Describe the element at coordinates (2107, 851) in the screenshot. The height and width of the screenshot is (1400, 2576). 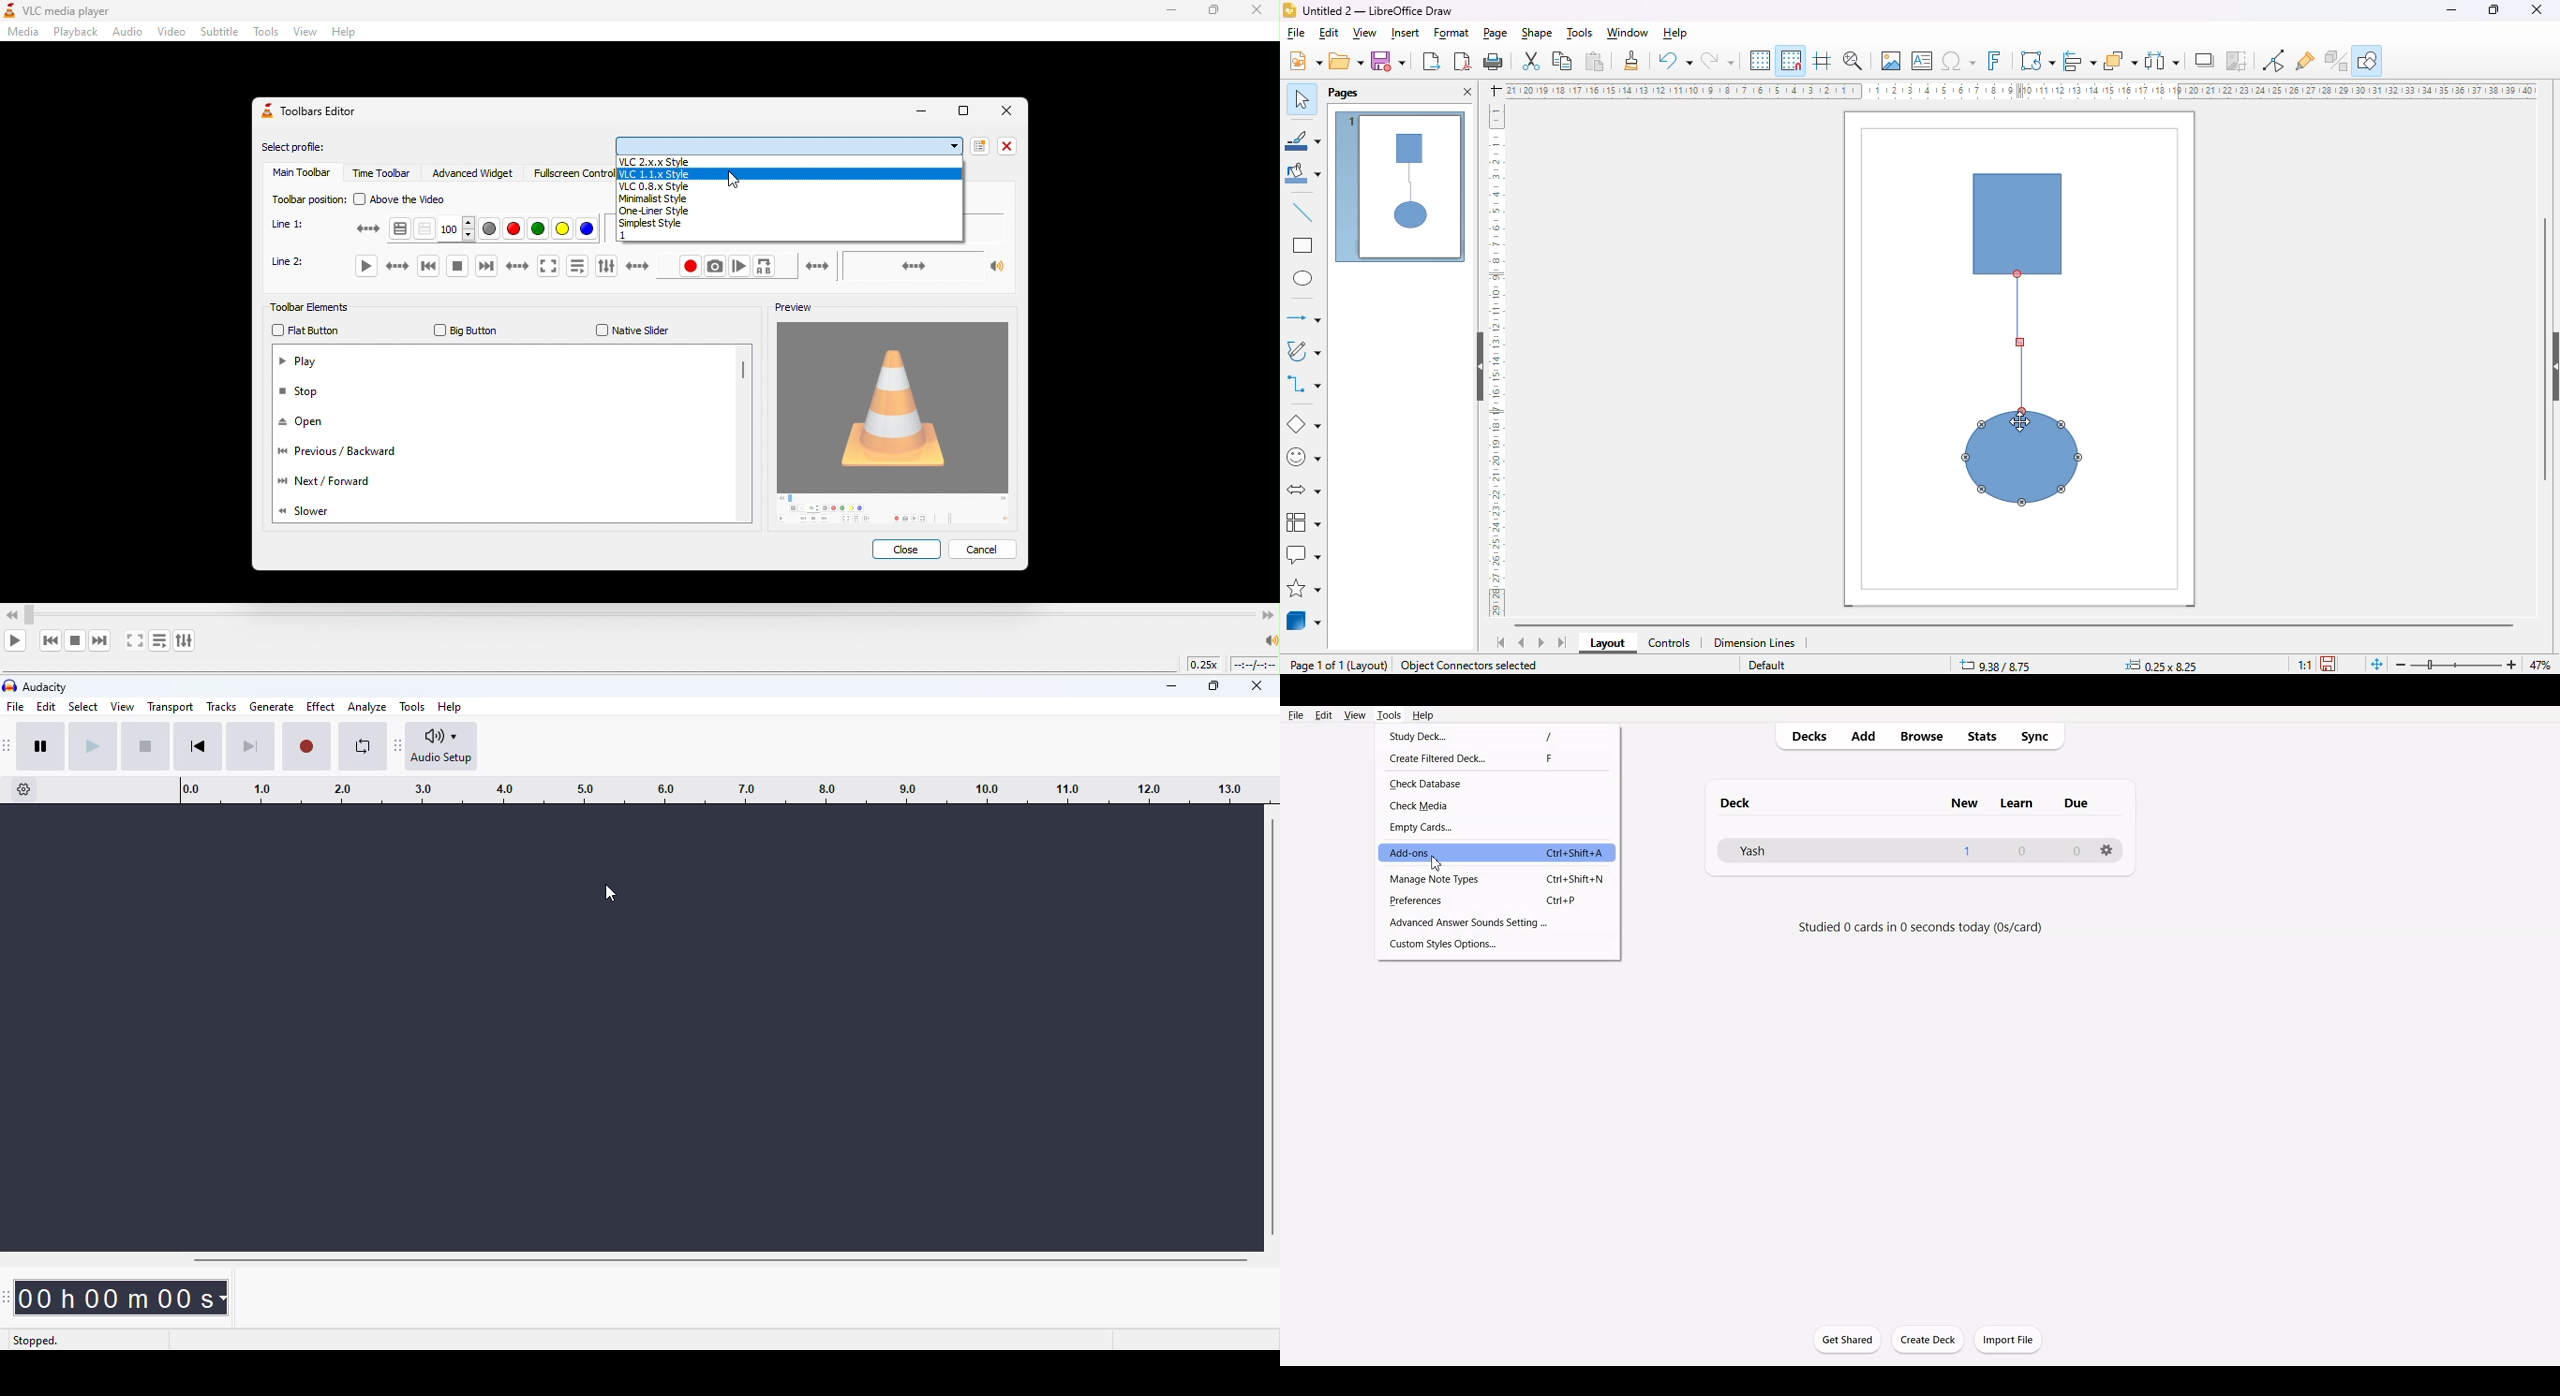
I see `Settings` at that location.